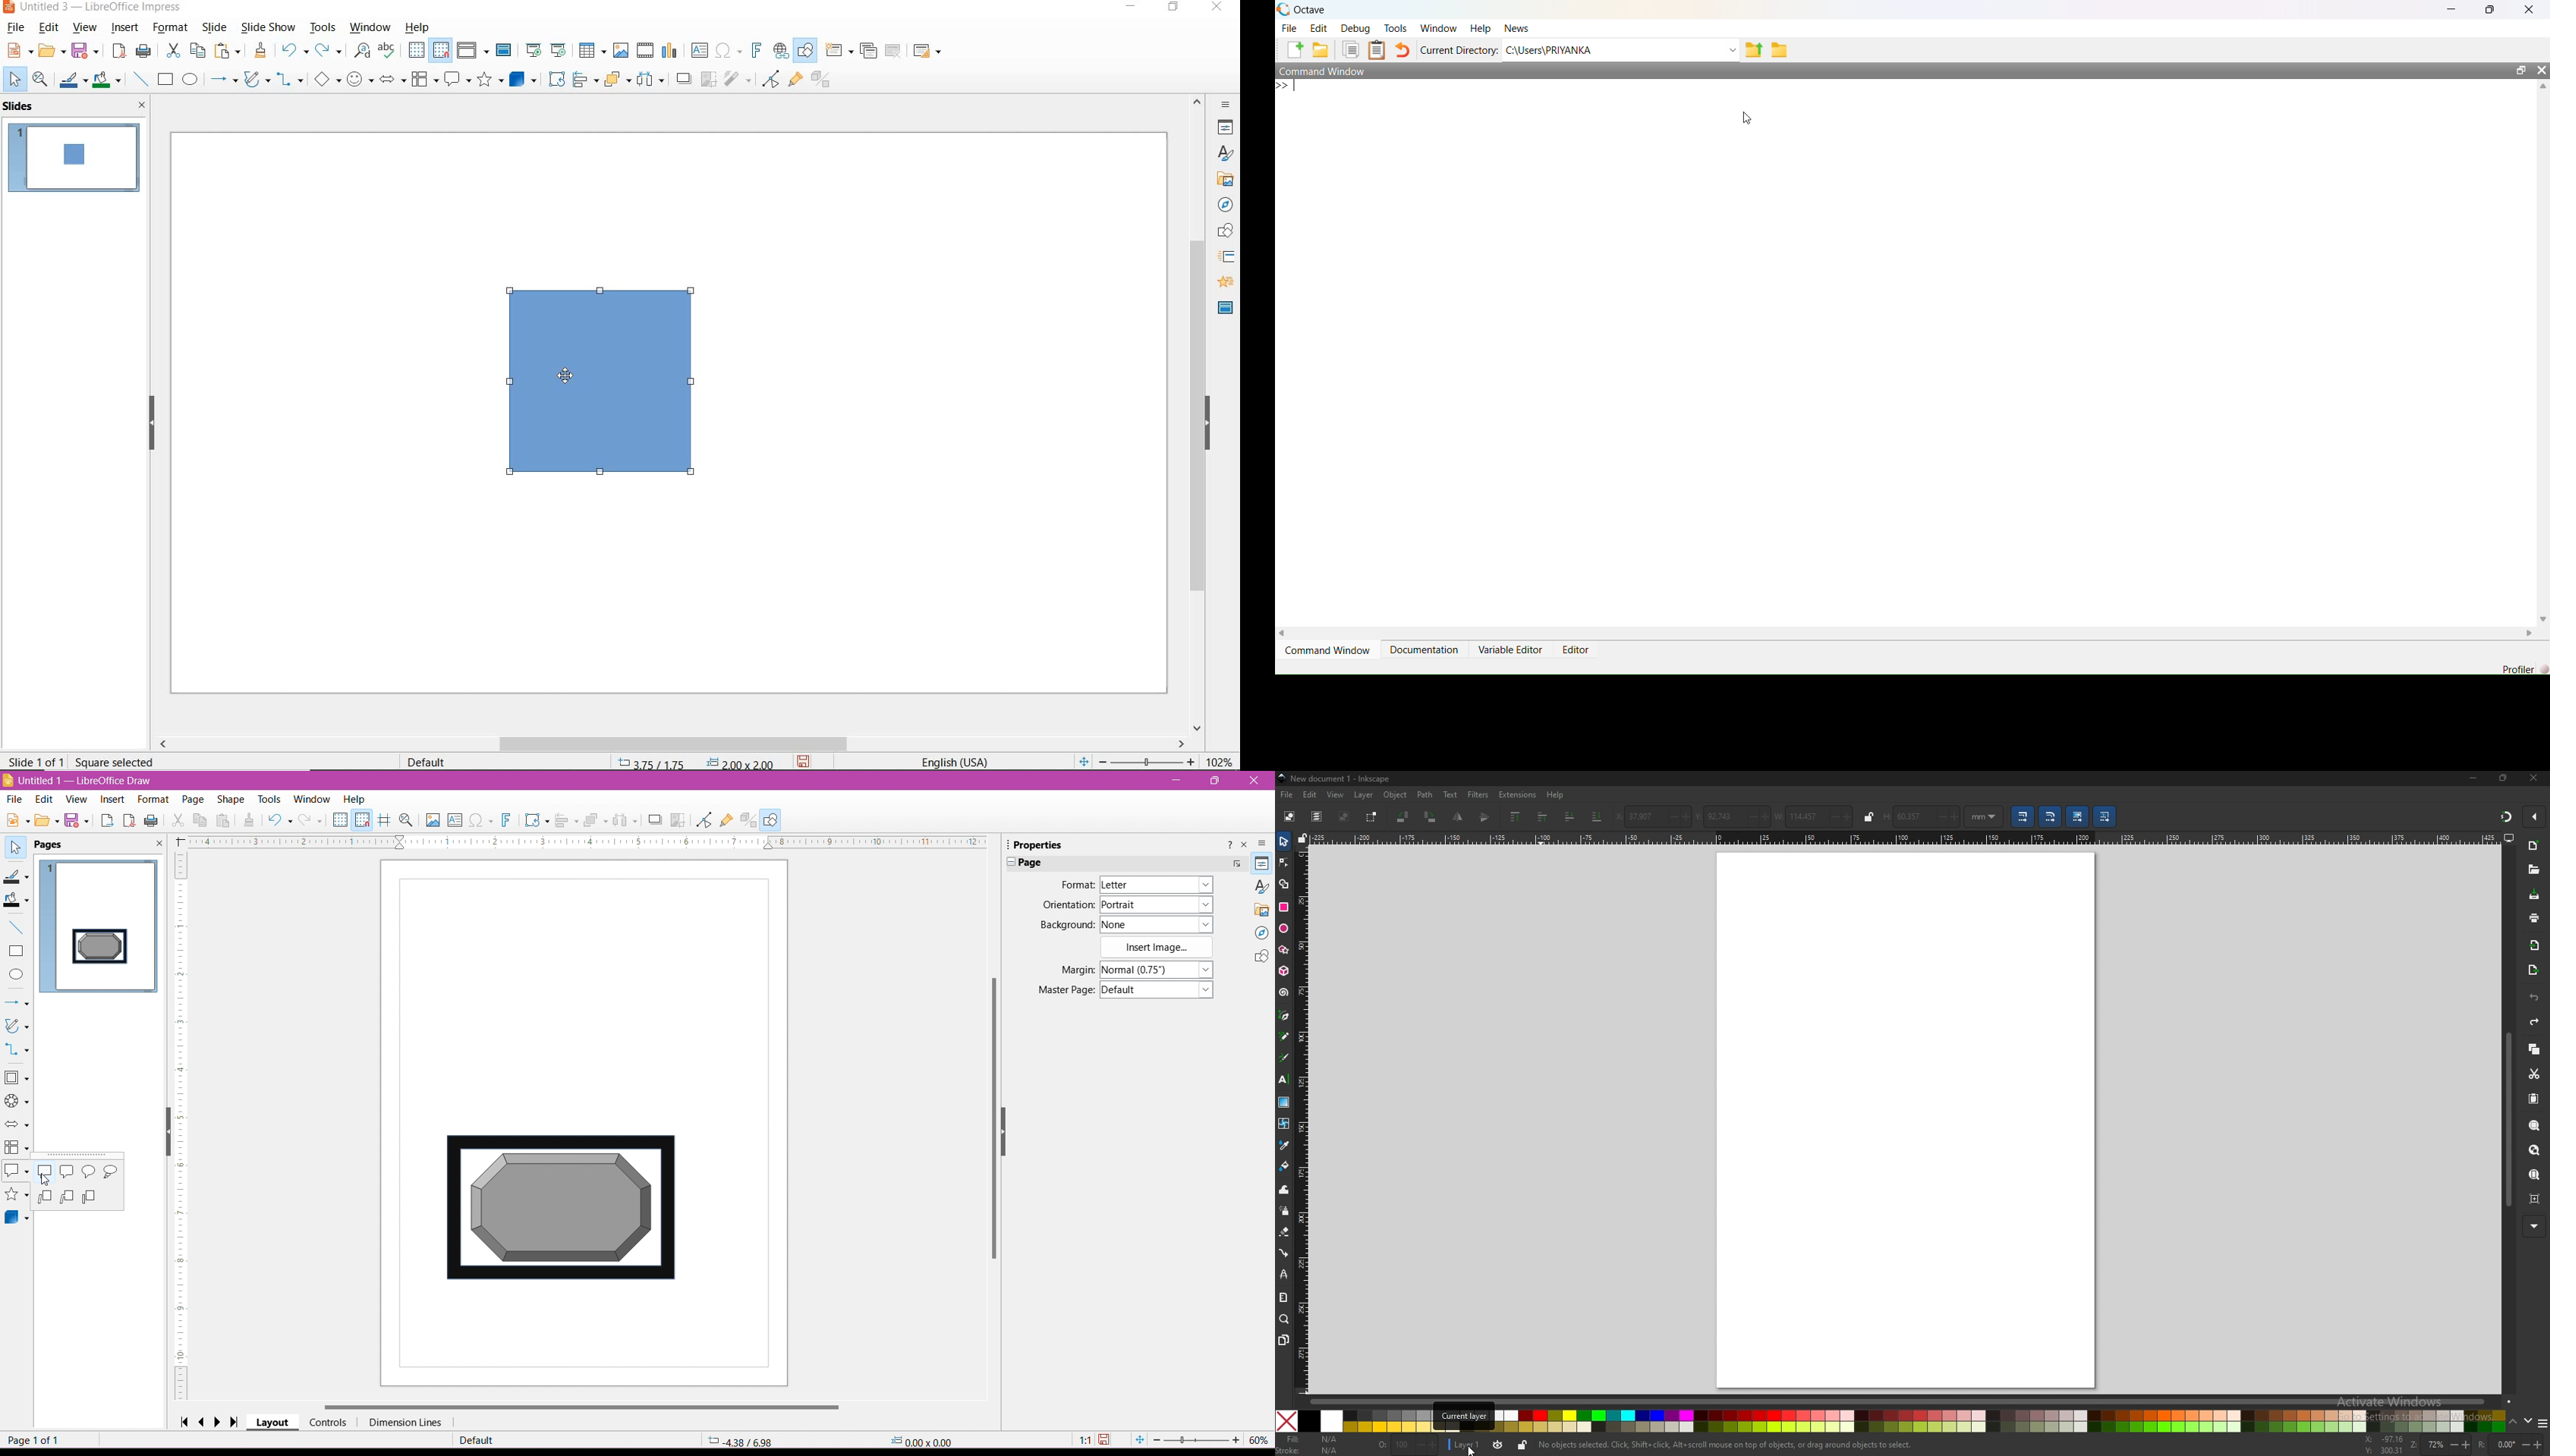 This screenshot has height=1456, width=2576. Describe the element at coordinates (47, 822) in the screenshot. I see `Open` at that location.